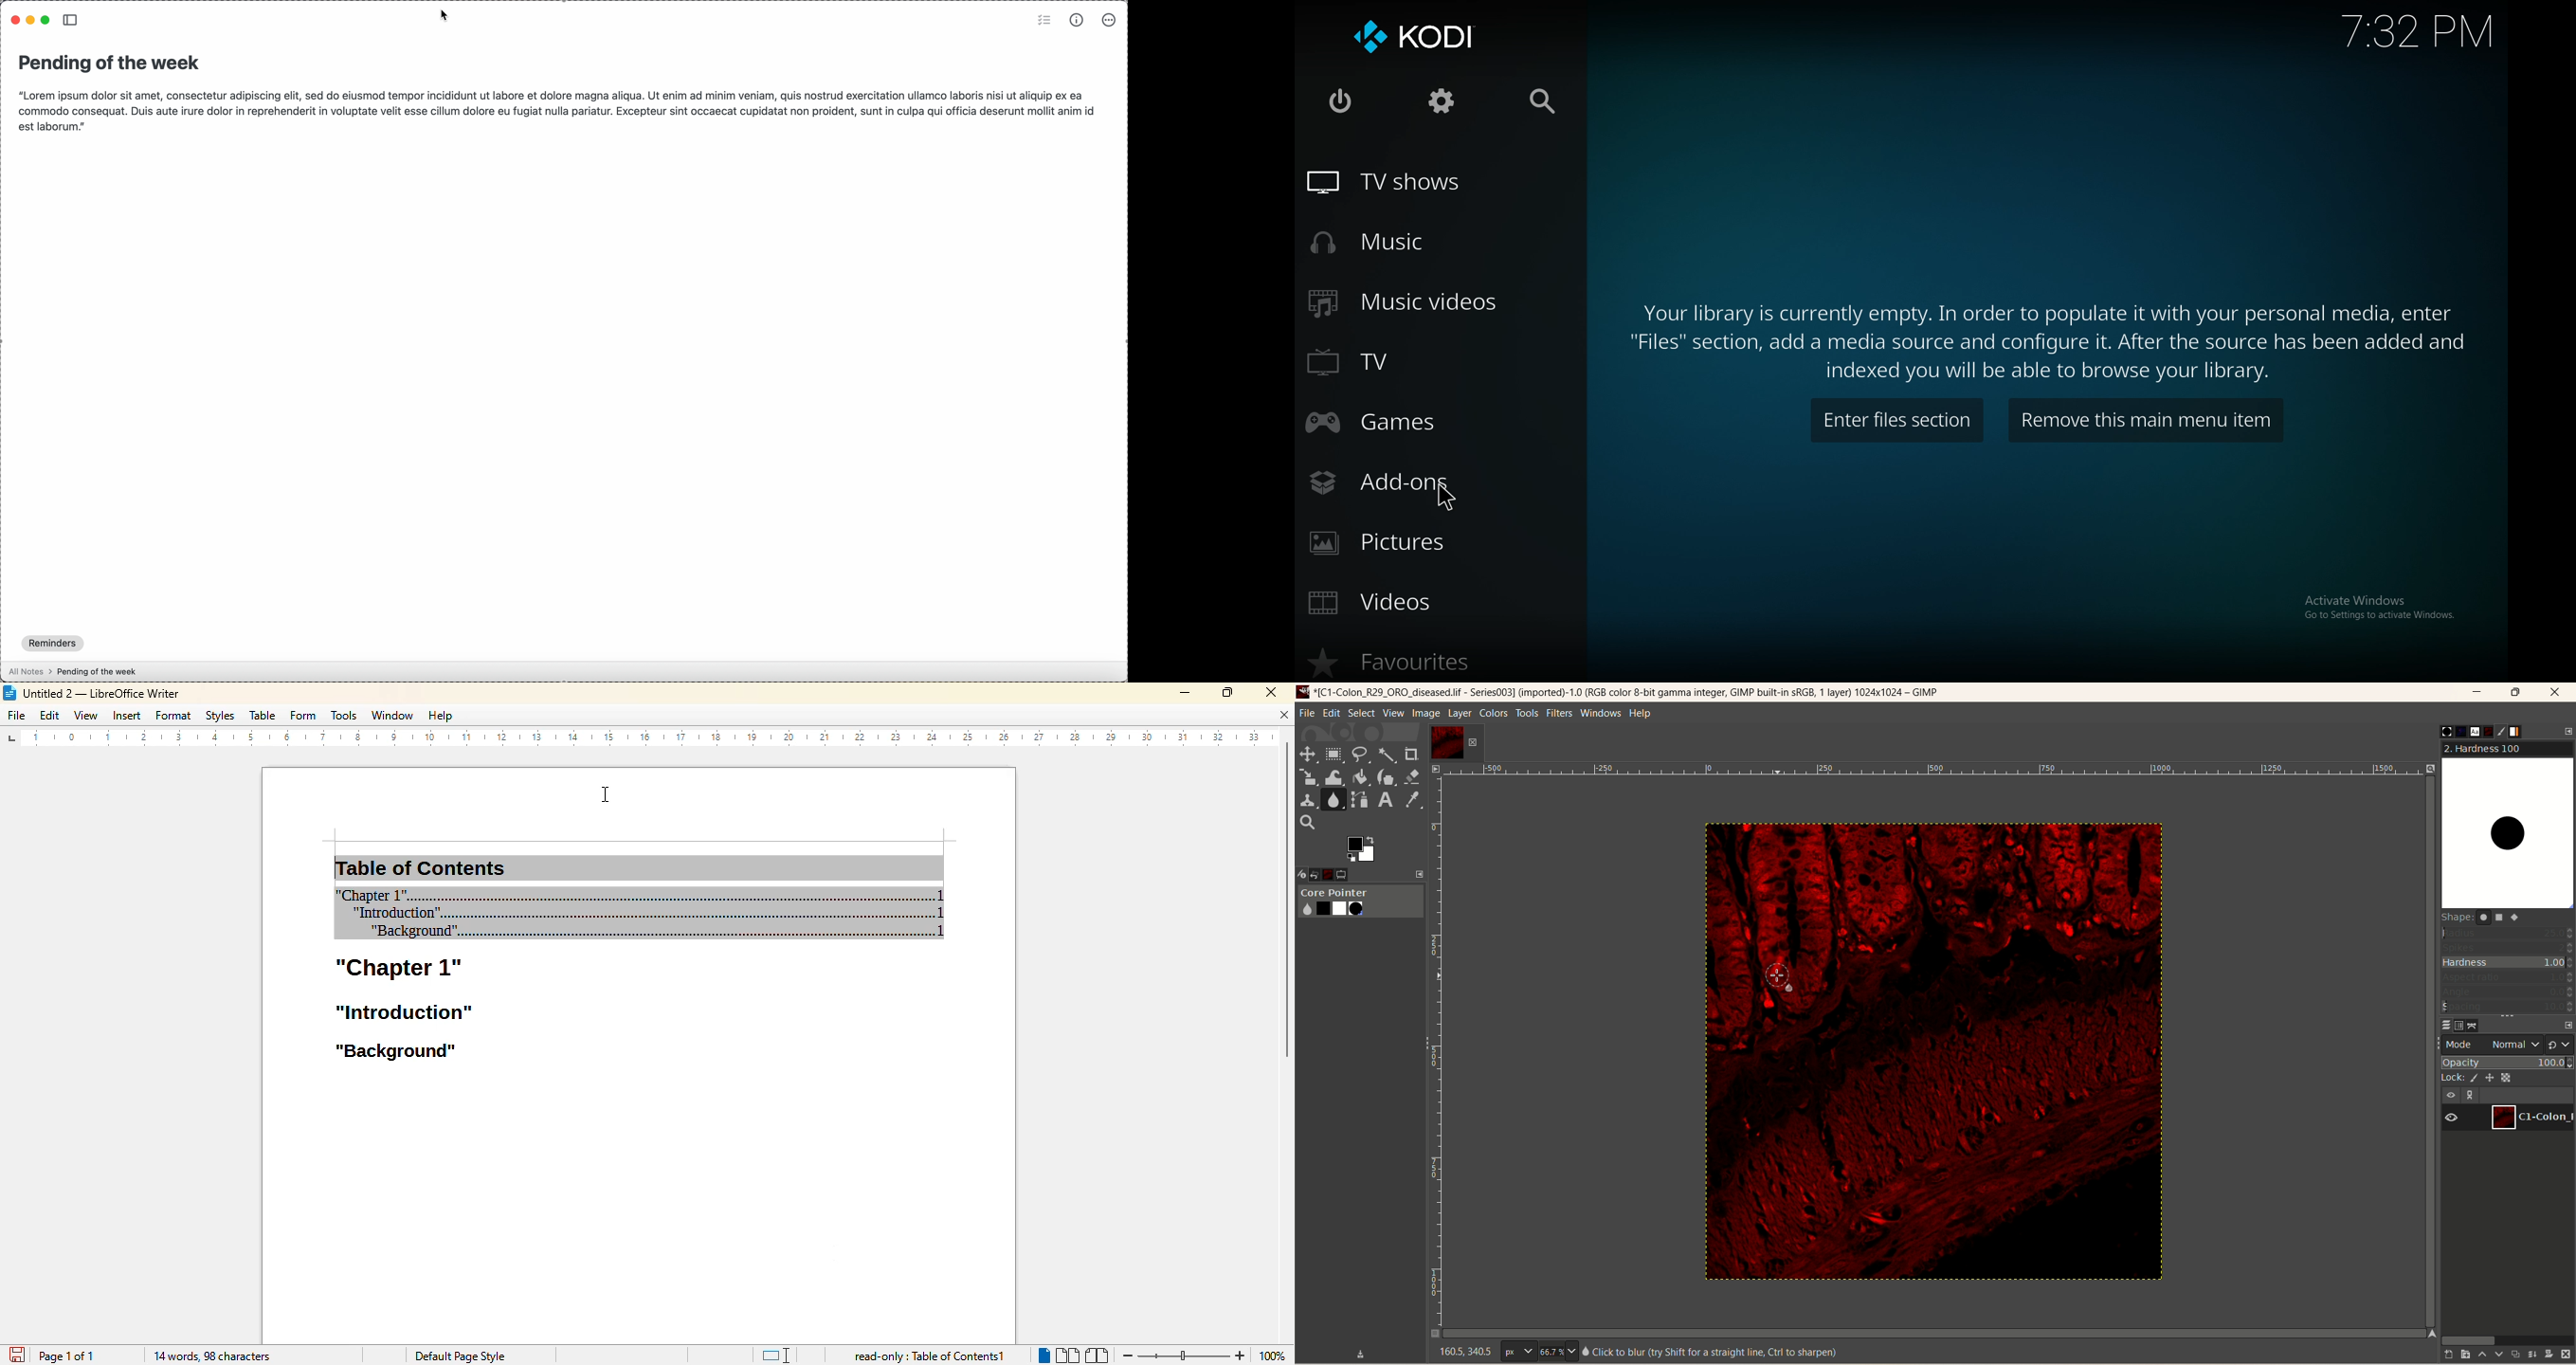  I want to click on click on toggle sidebar, so click(71, 21).